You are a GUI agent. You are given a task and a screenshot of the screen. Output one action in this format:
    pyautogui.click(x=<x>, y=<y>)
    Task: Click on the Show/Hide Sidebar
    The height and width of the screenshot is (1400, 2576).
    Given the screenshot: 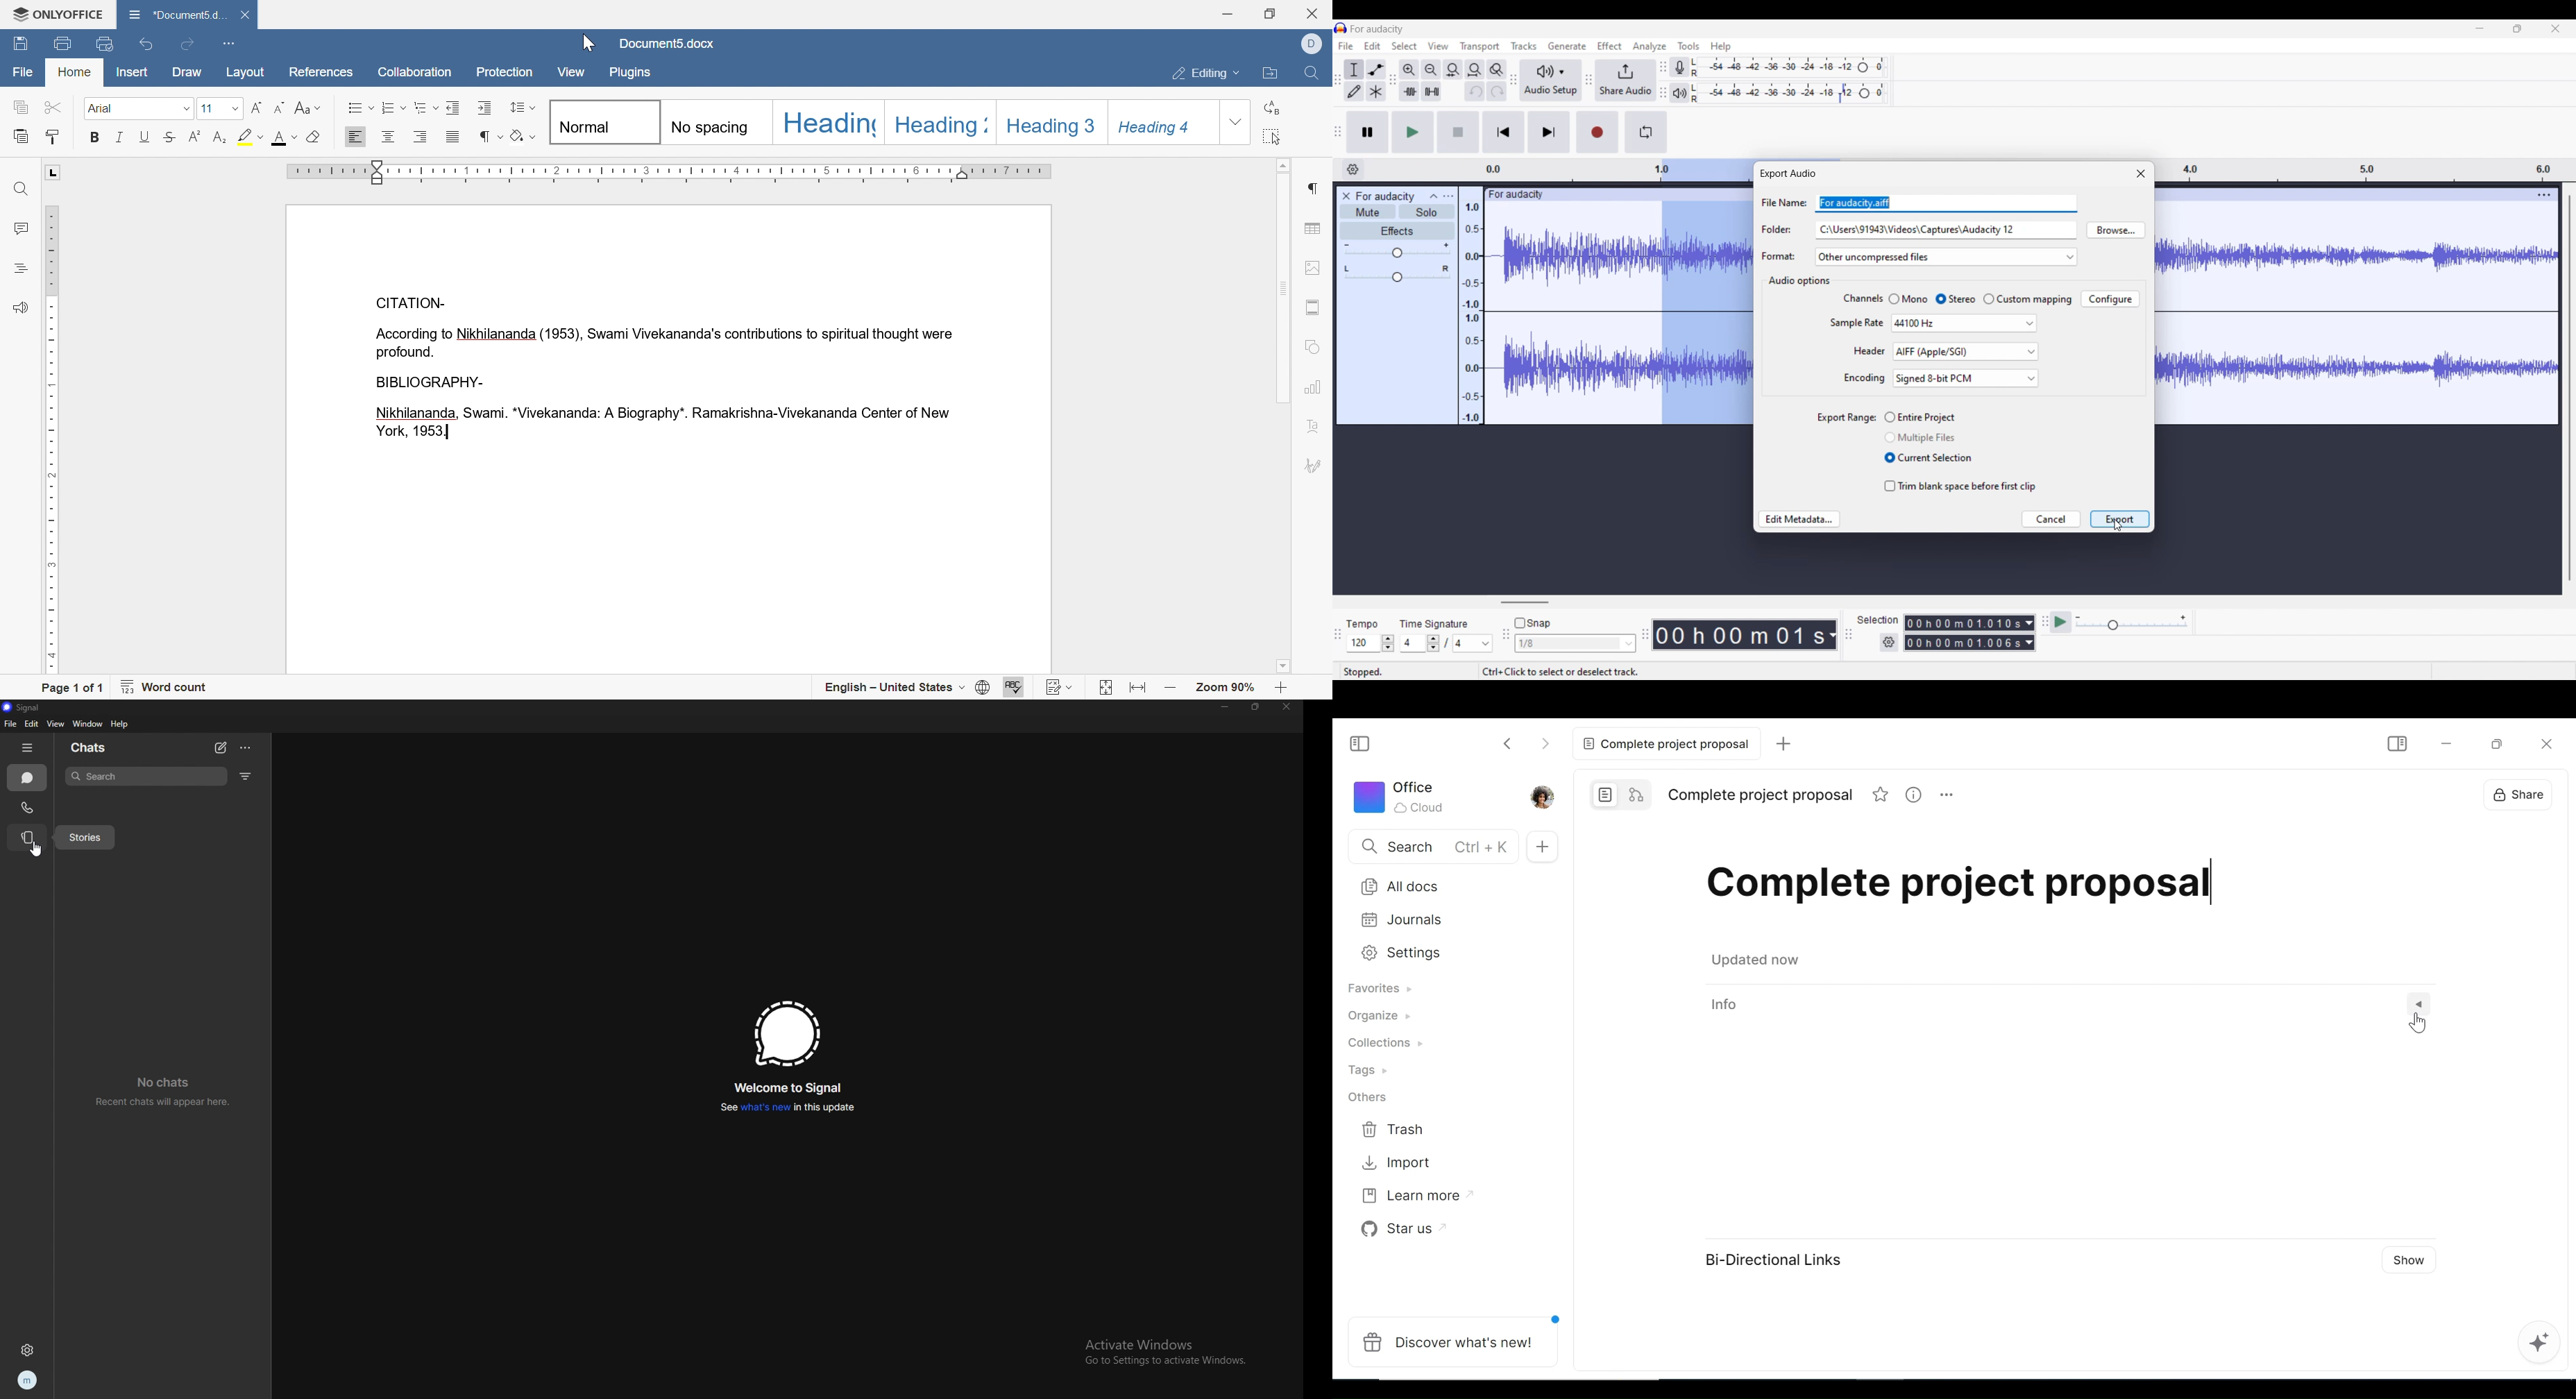 What is the action you would take?
    pyautogui.click(x=2395, y=745)
    